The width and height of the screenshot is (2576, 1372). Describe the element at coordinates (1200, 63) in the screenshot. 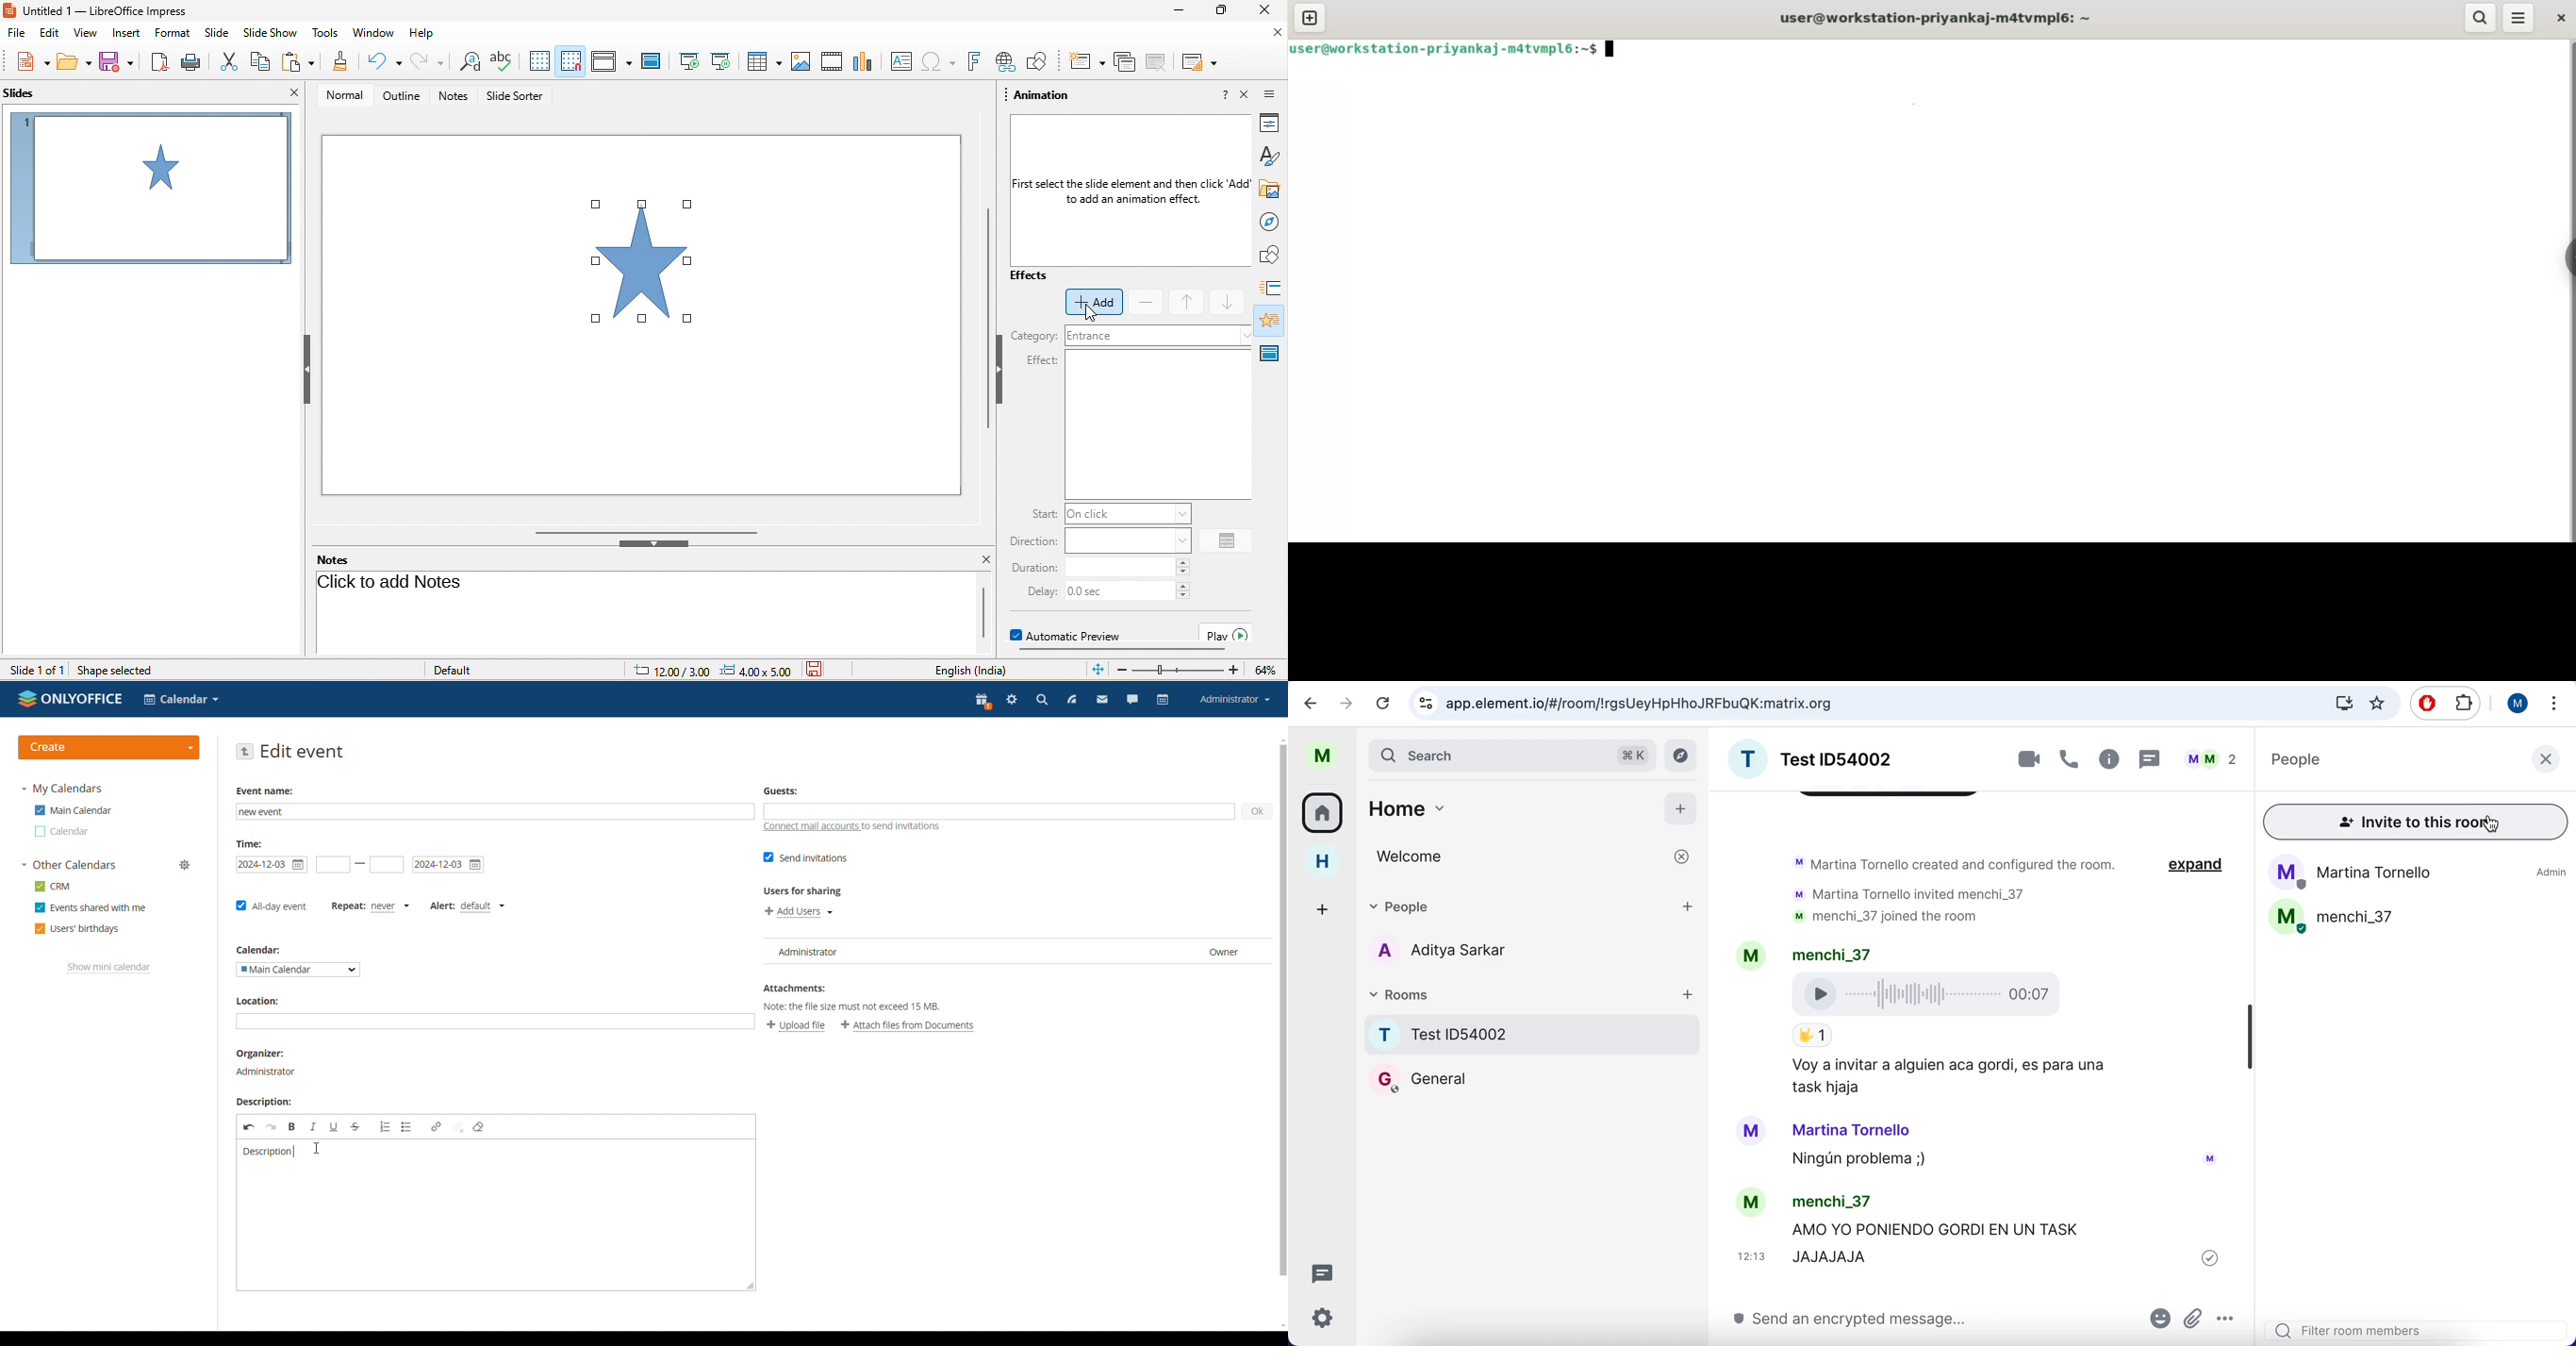

I see `slide layout` at that location.